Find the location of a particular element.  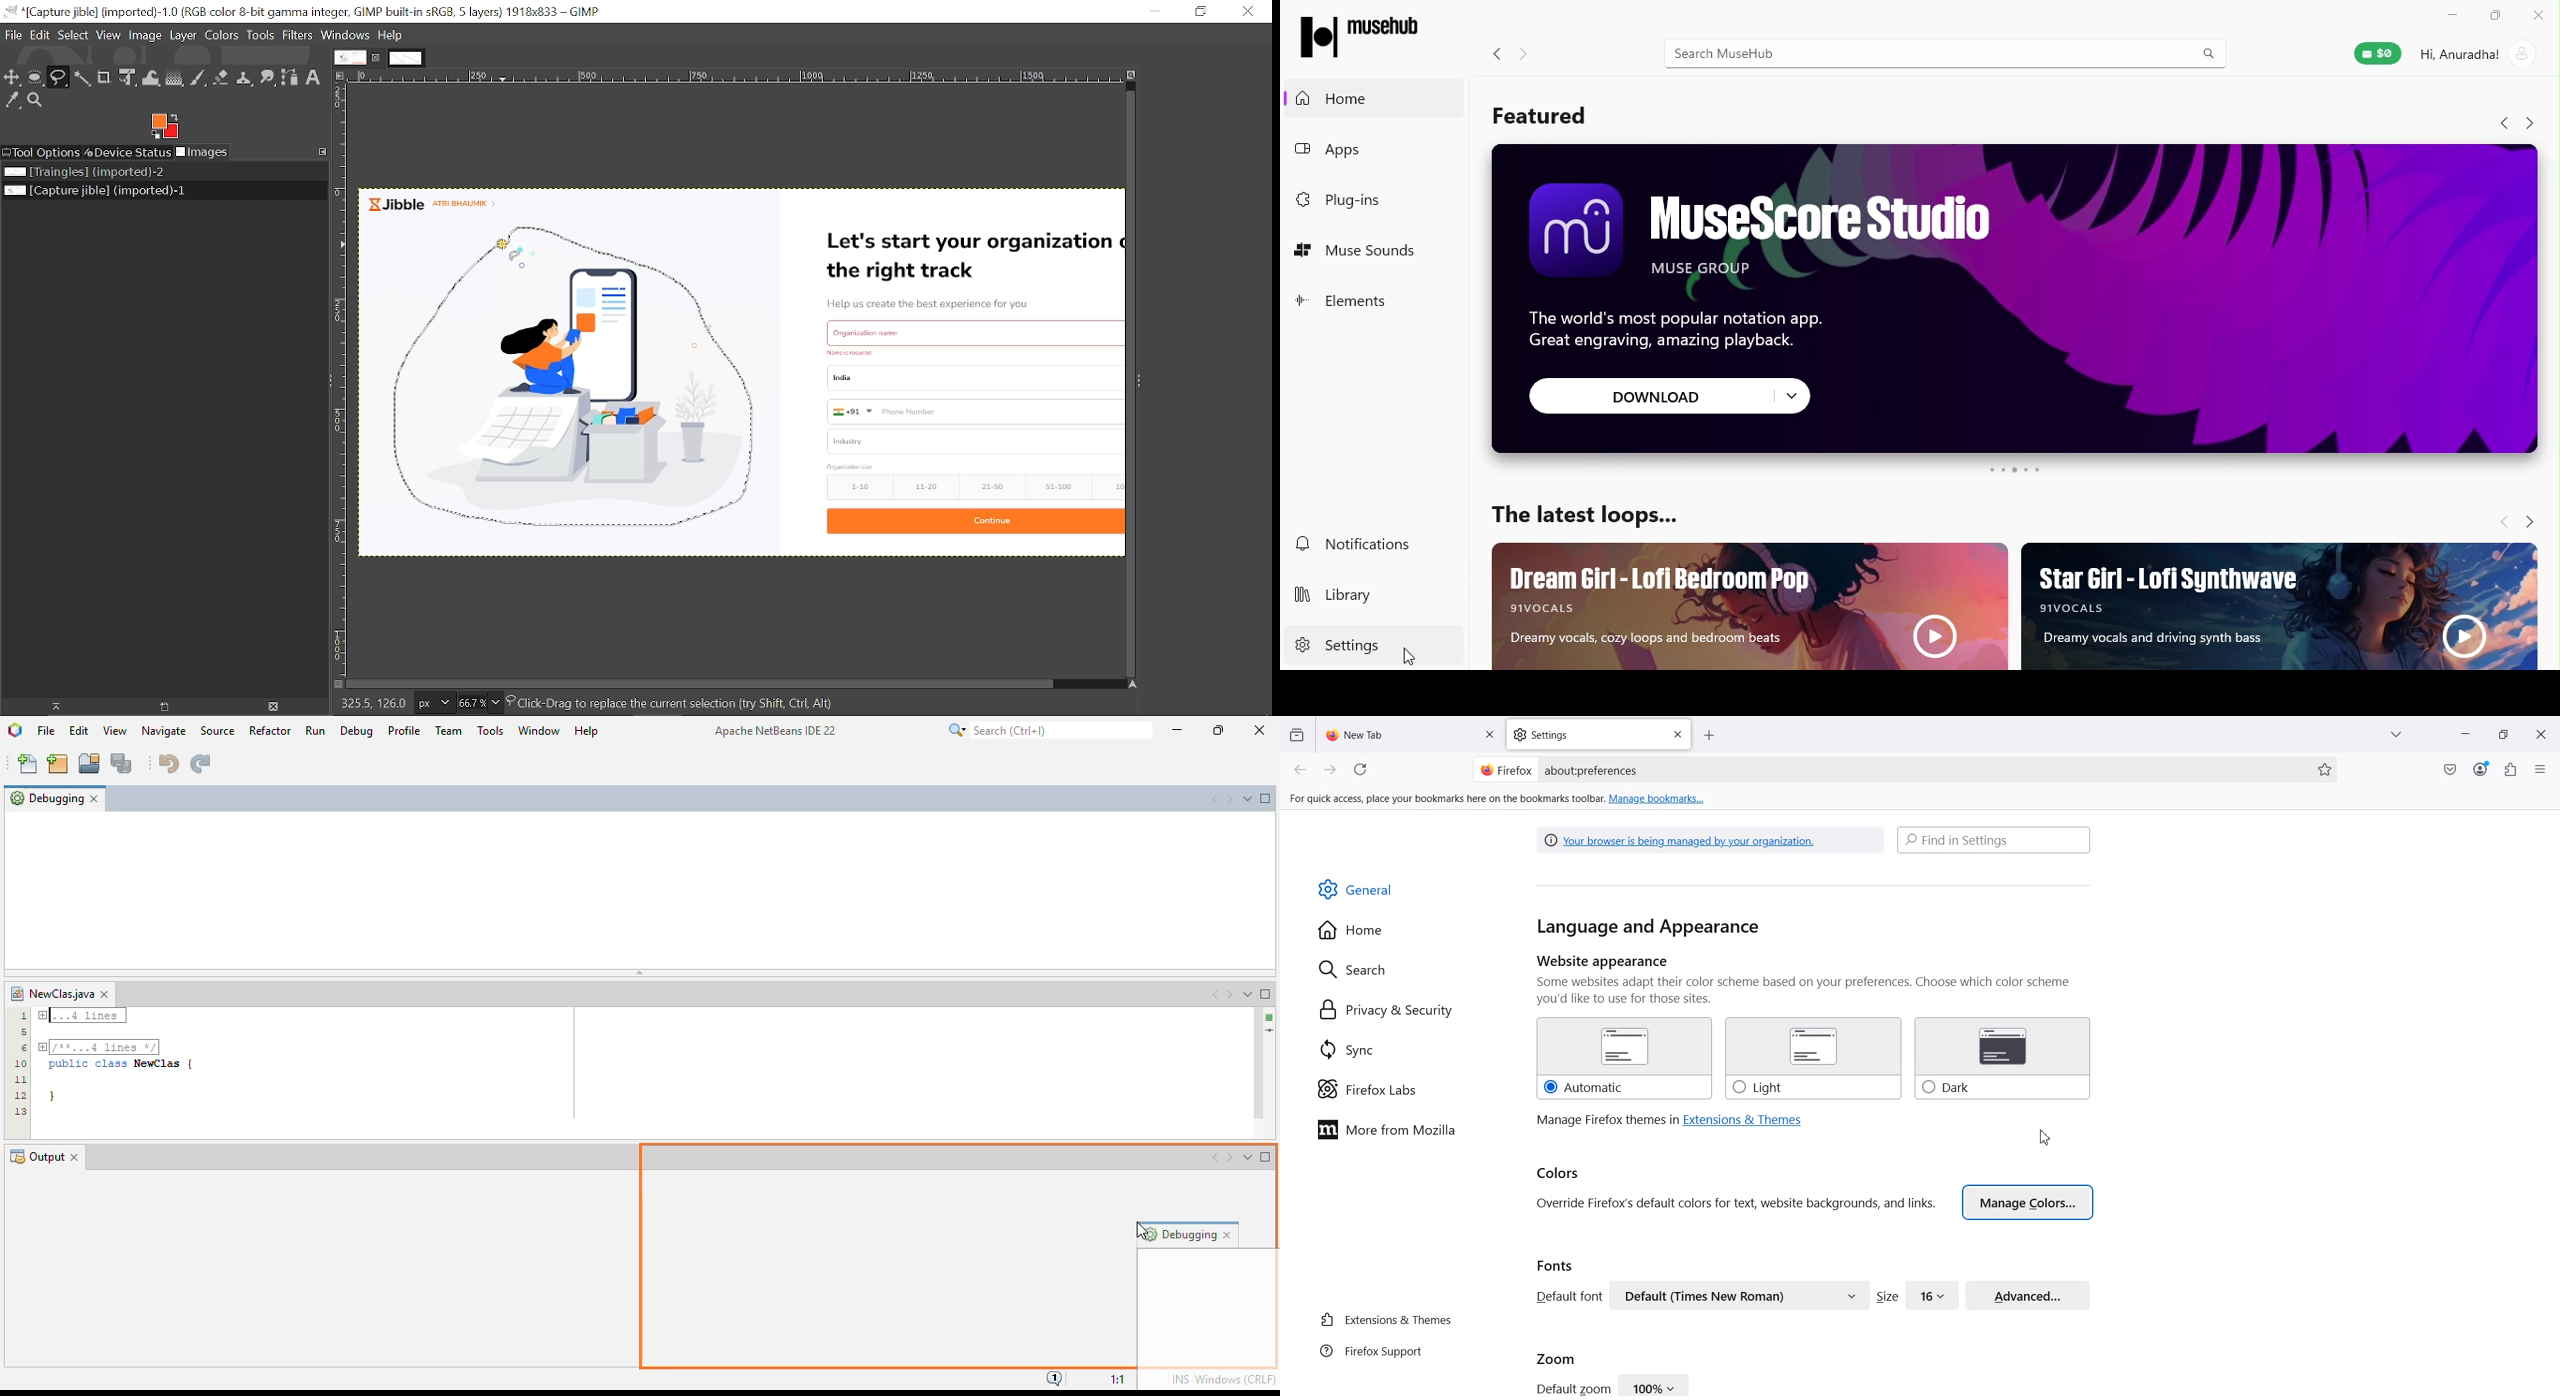

Search Bar is located at coordinates (1903, 769).